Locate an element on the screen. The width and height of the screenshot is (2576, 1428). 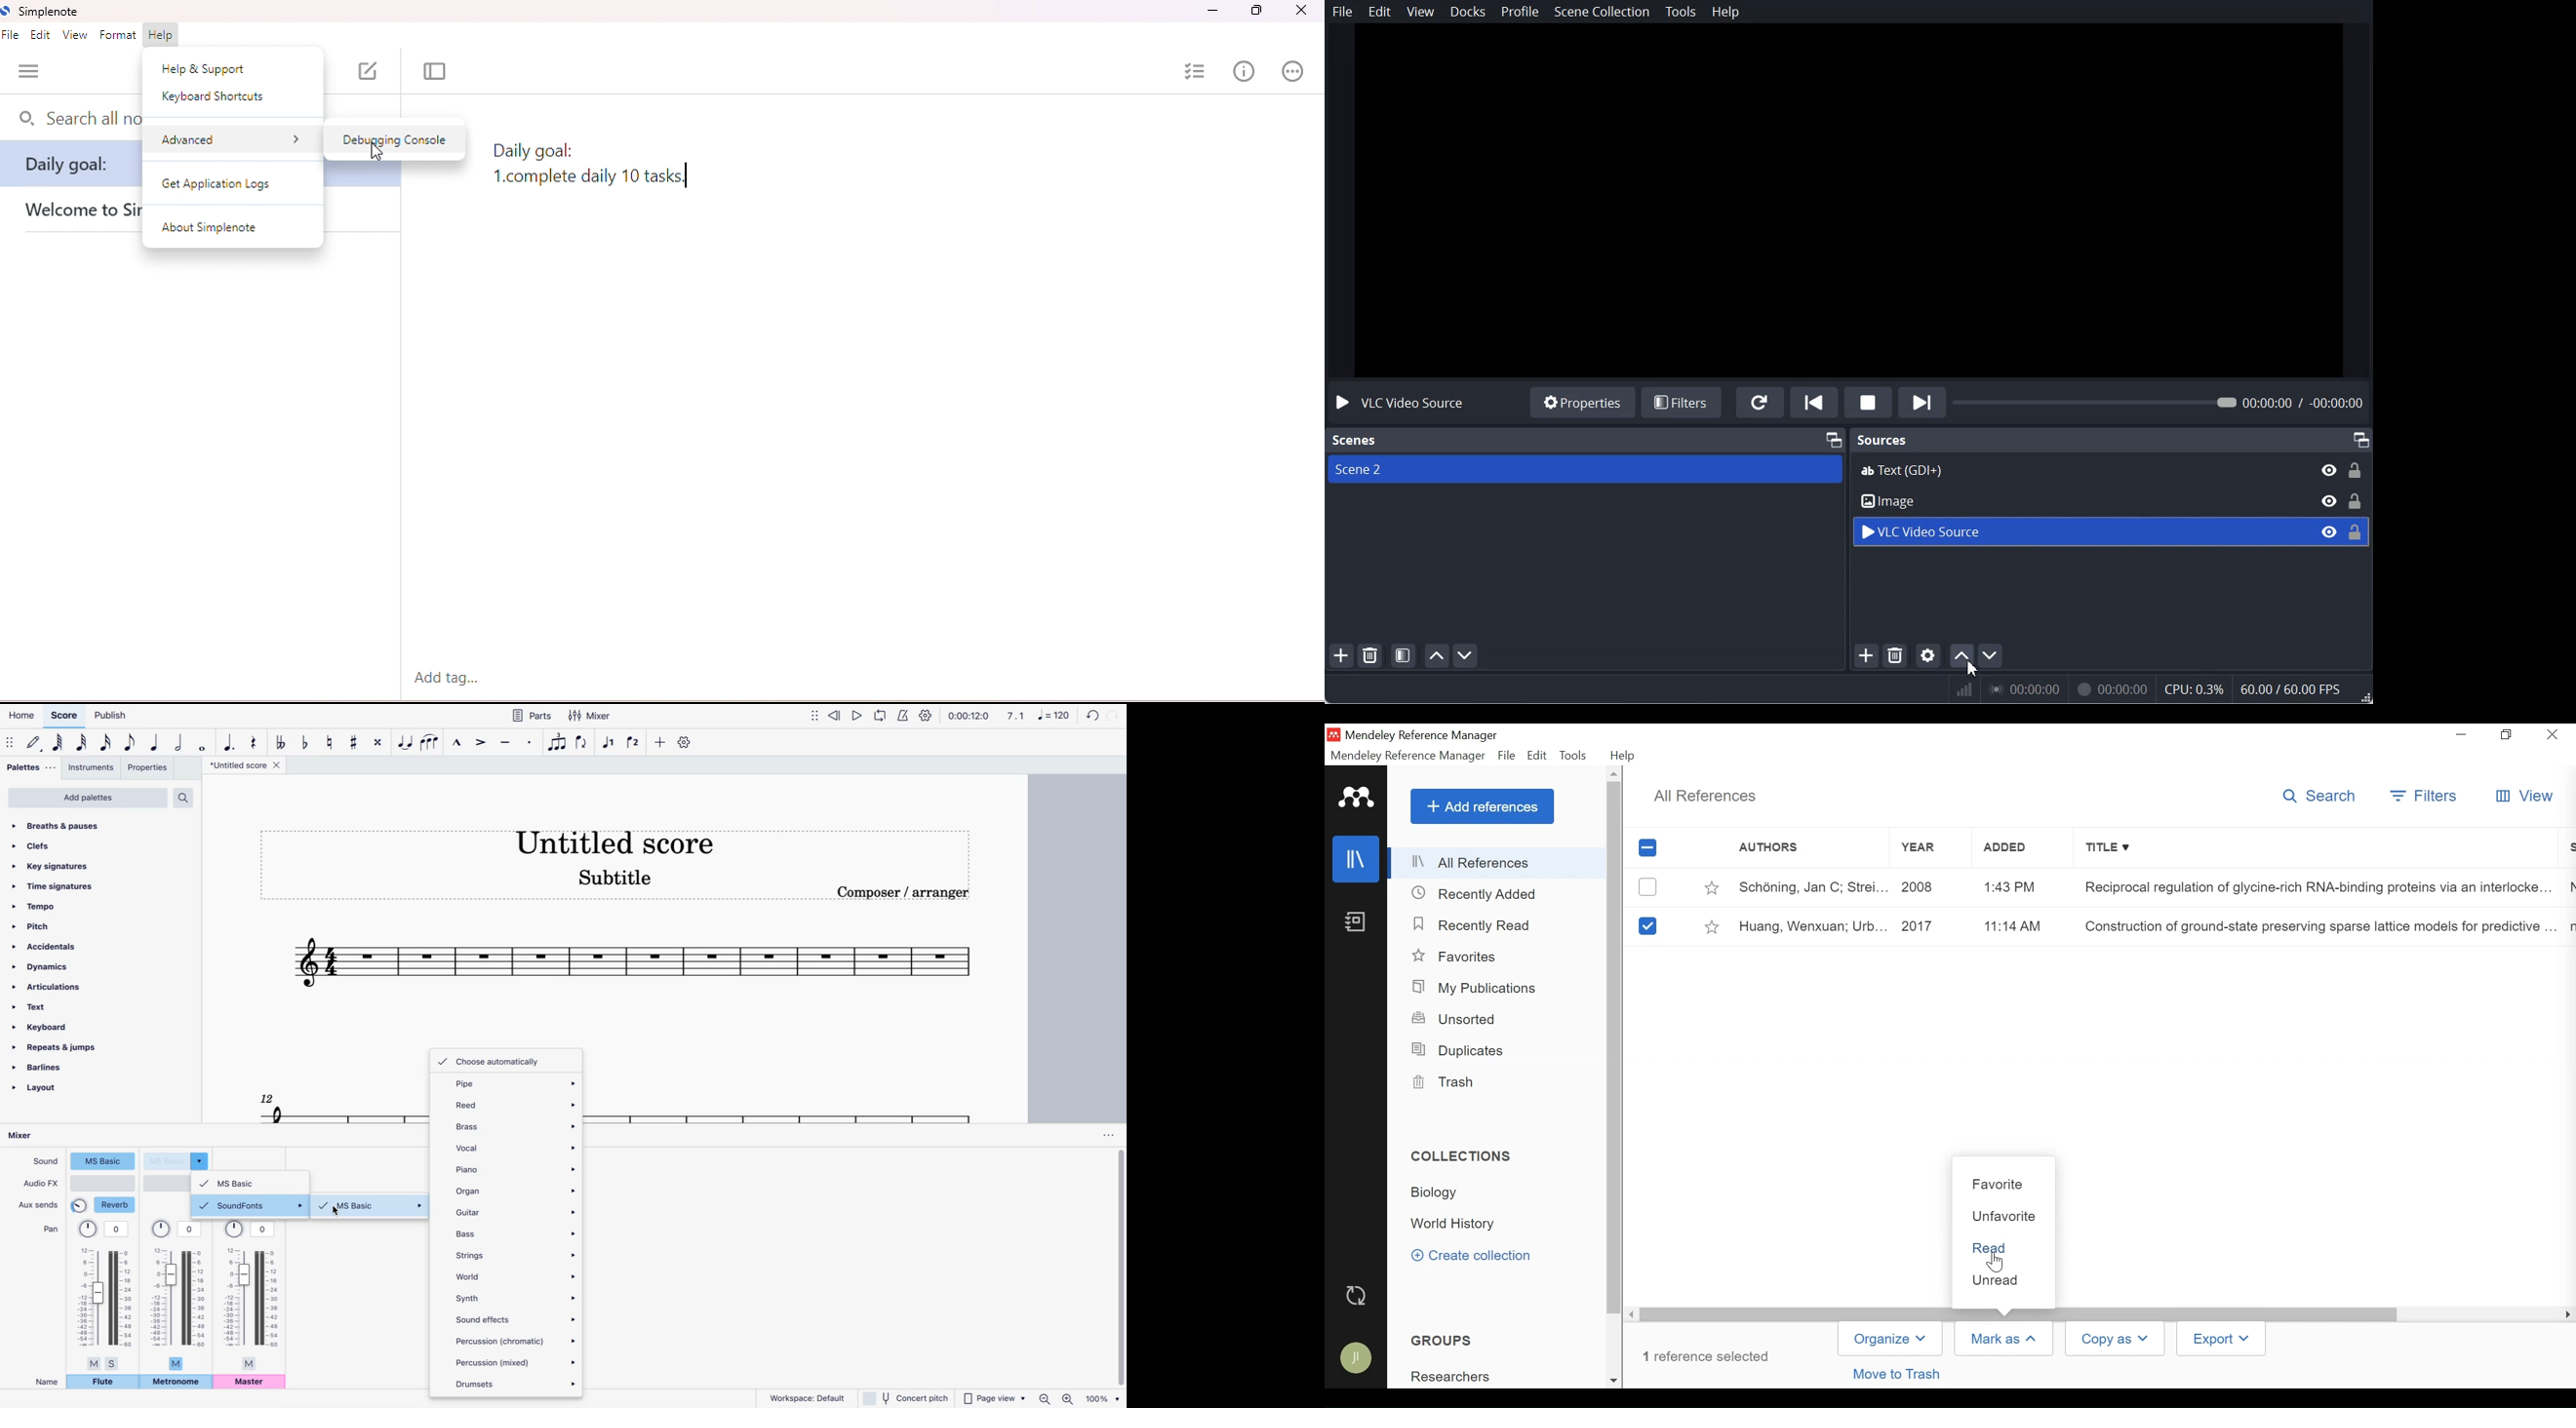
File is located at coordinates (1507, 755).